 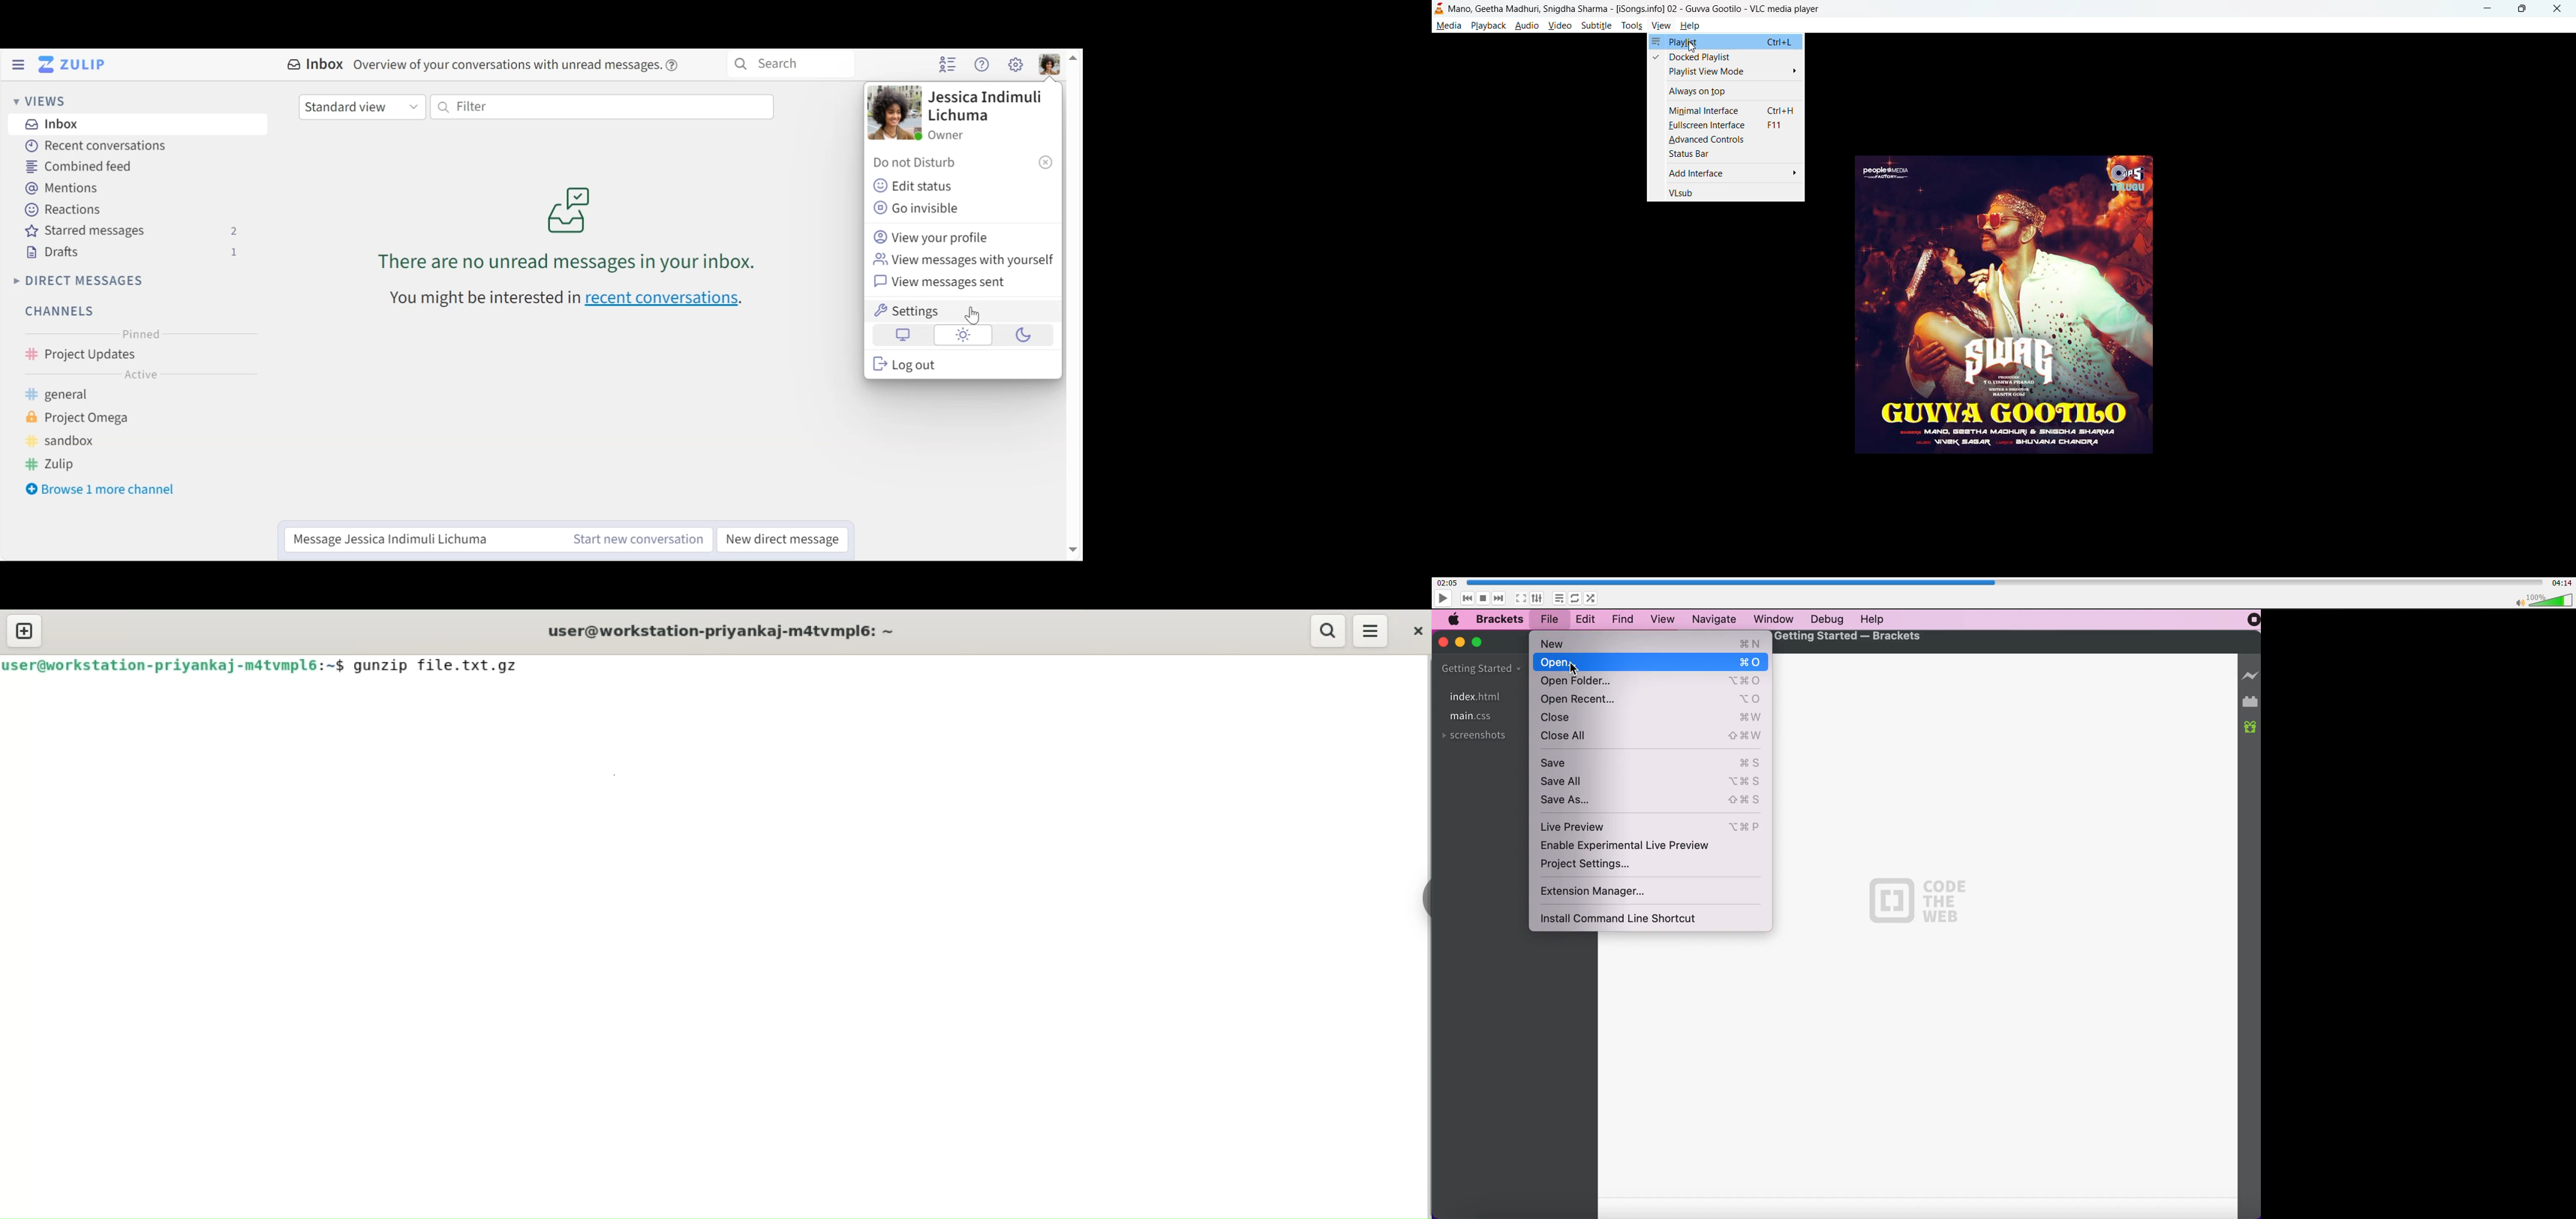 What do you see at coordinates (1414, 633) in the screenshot?
I see `close` at bounding box center [1414, 633].